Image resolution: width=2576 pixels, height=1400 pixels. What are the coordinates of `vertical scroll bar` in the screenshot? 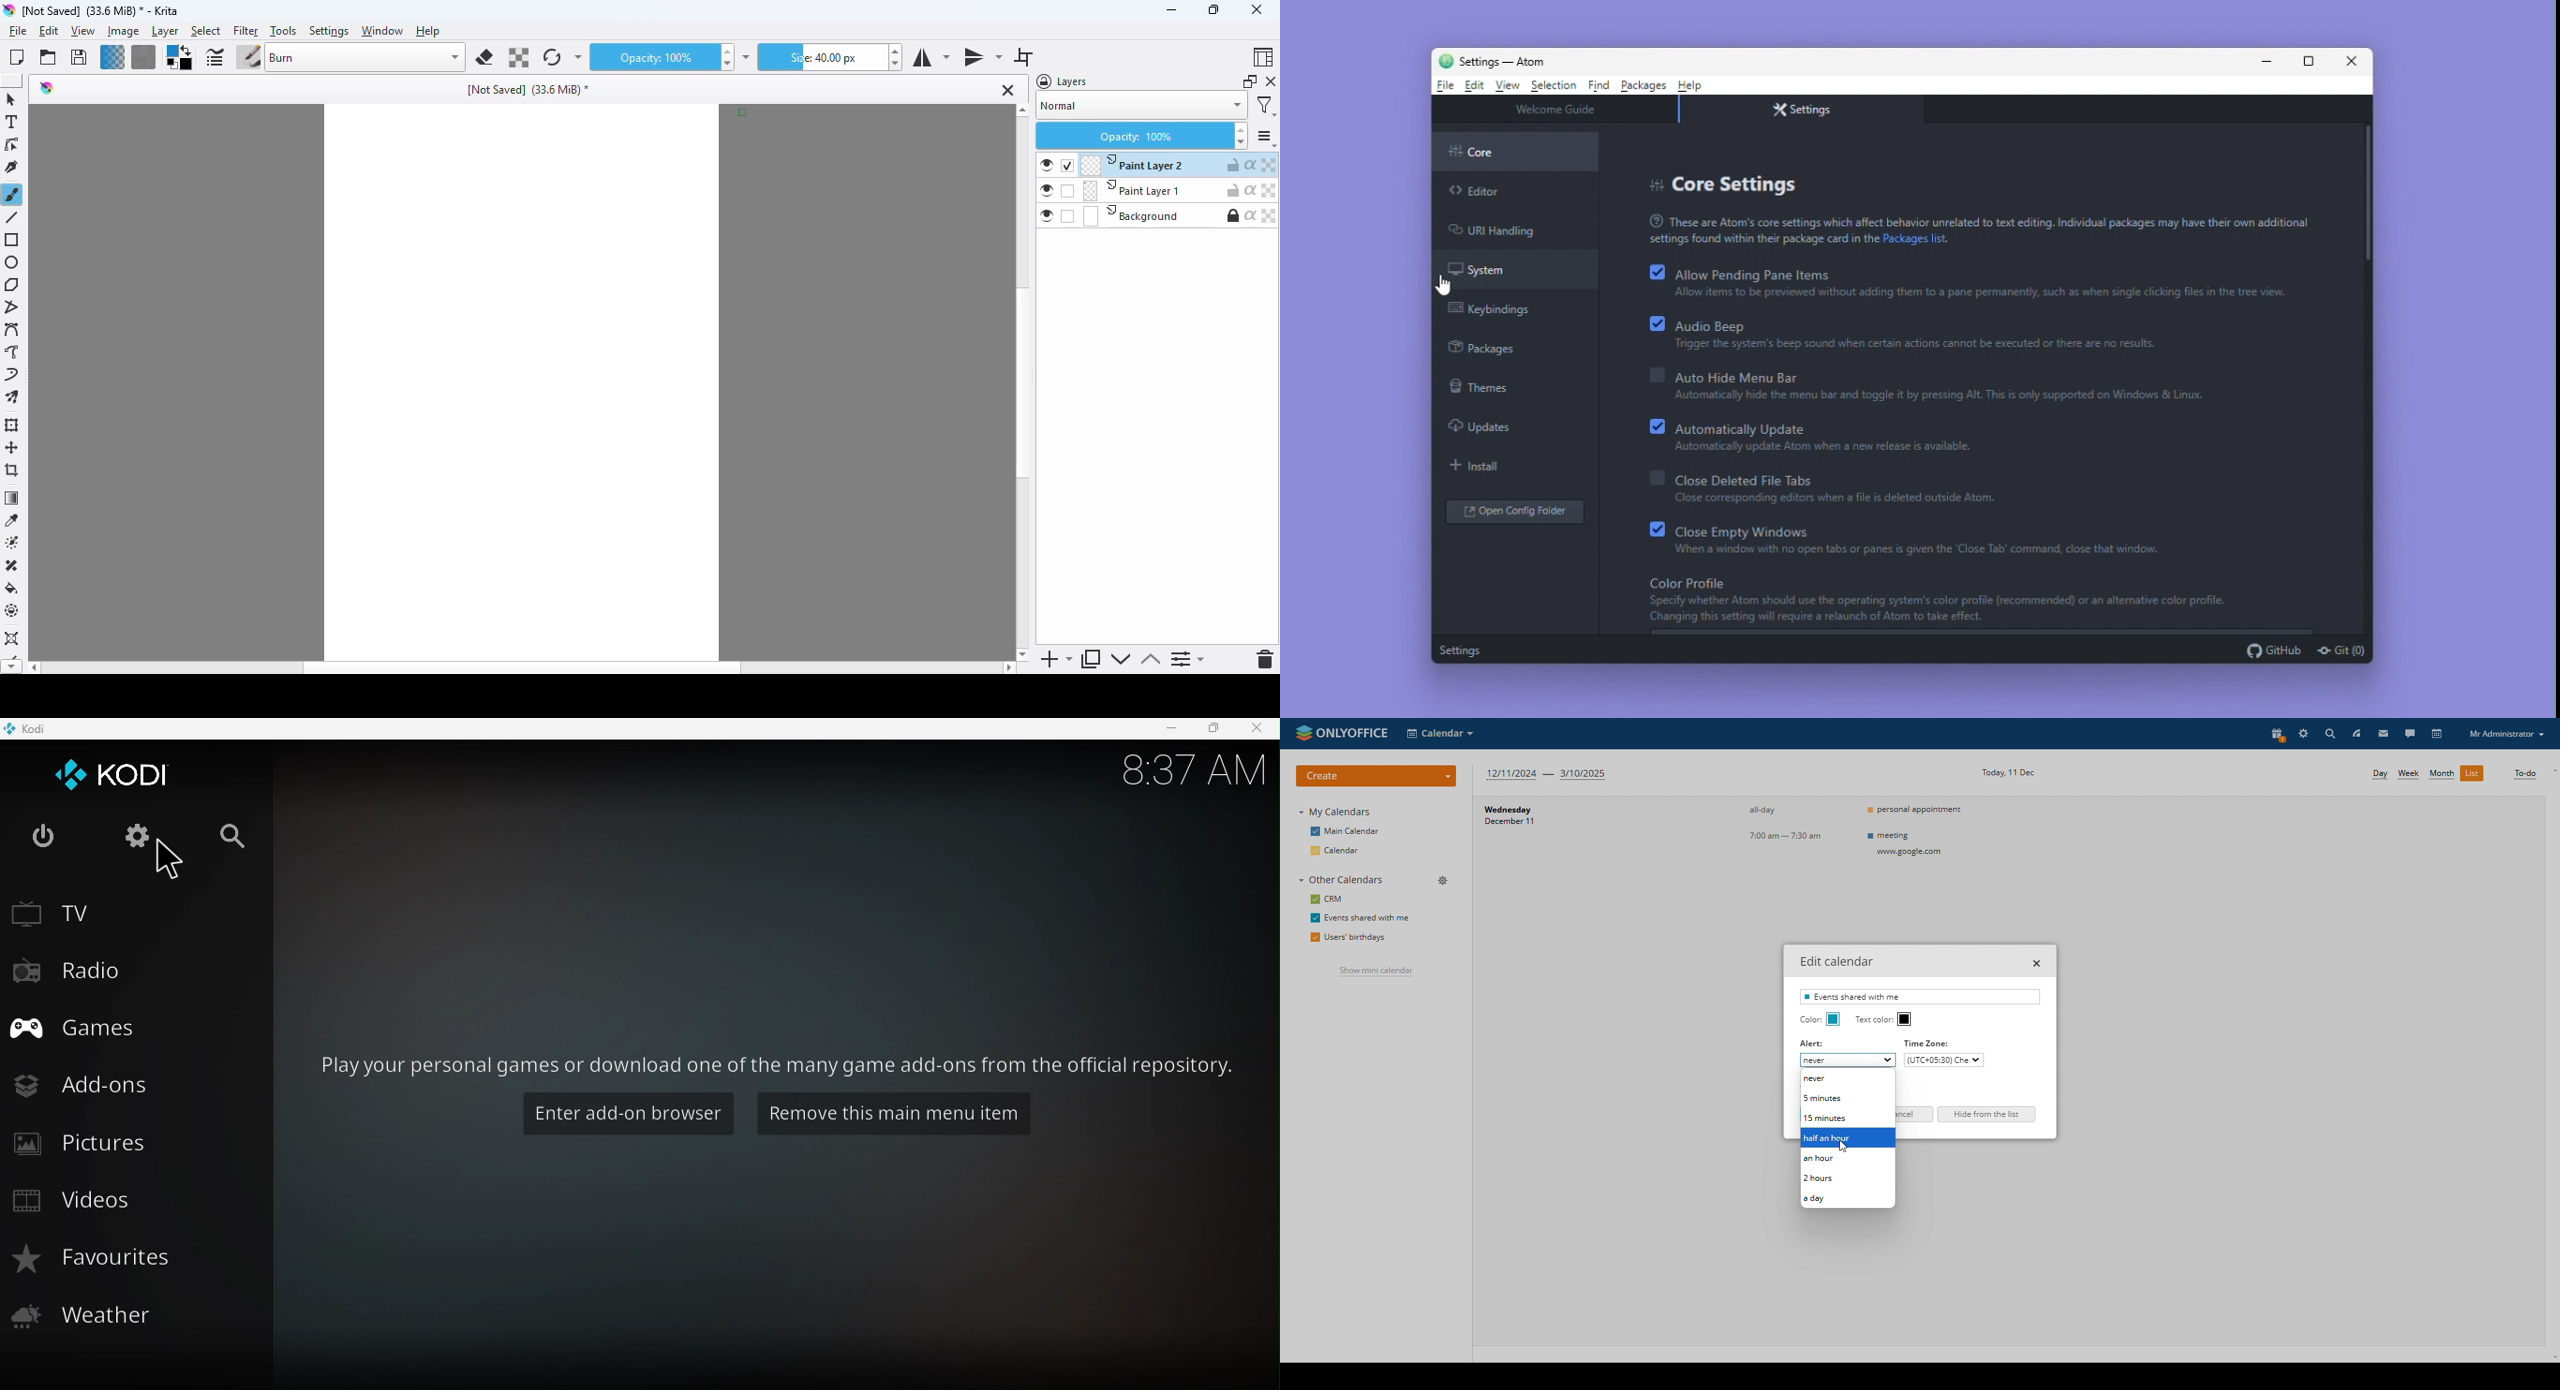 It's located at (1023, 384).